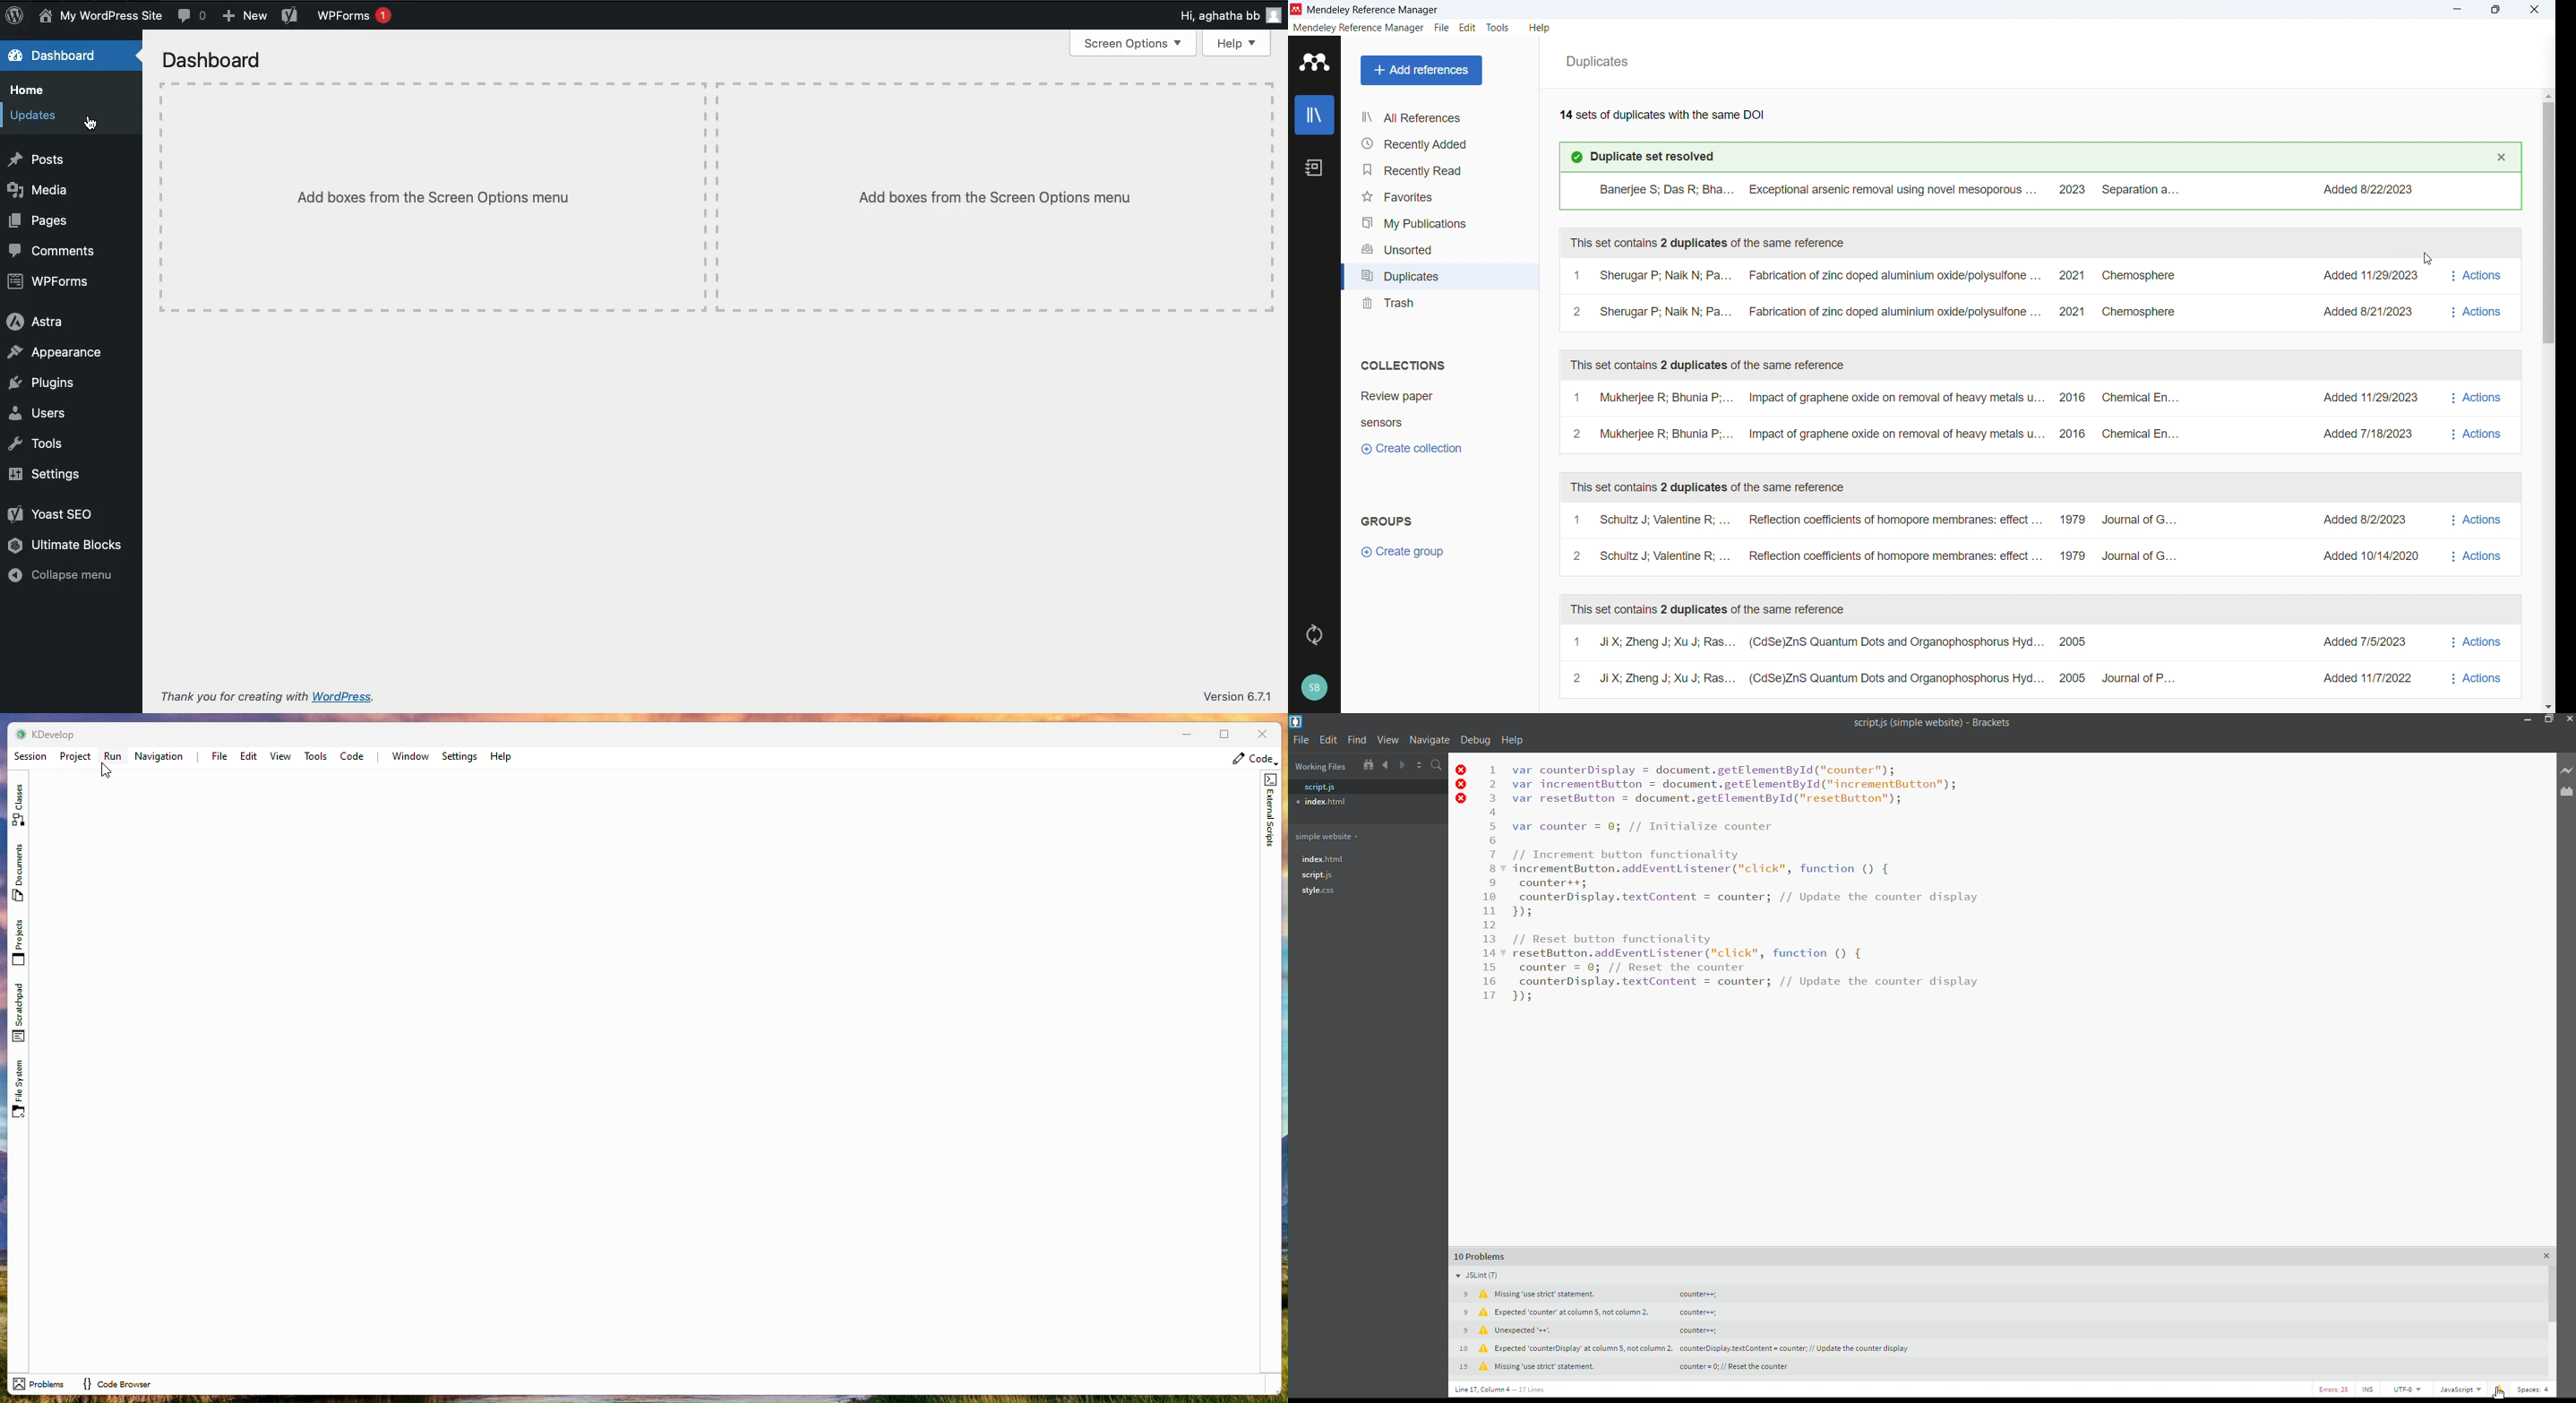 This screenshot has width=2576, height=1428. What do you see at coordinates (1222, 734) in the screenshot?
I see `Box` at bounding box center [1222, 734].